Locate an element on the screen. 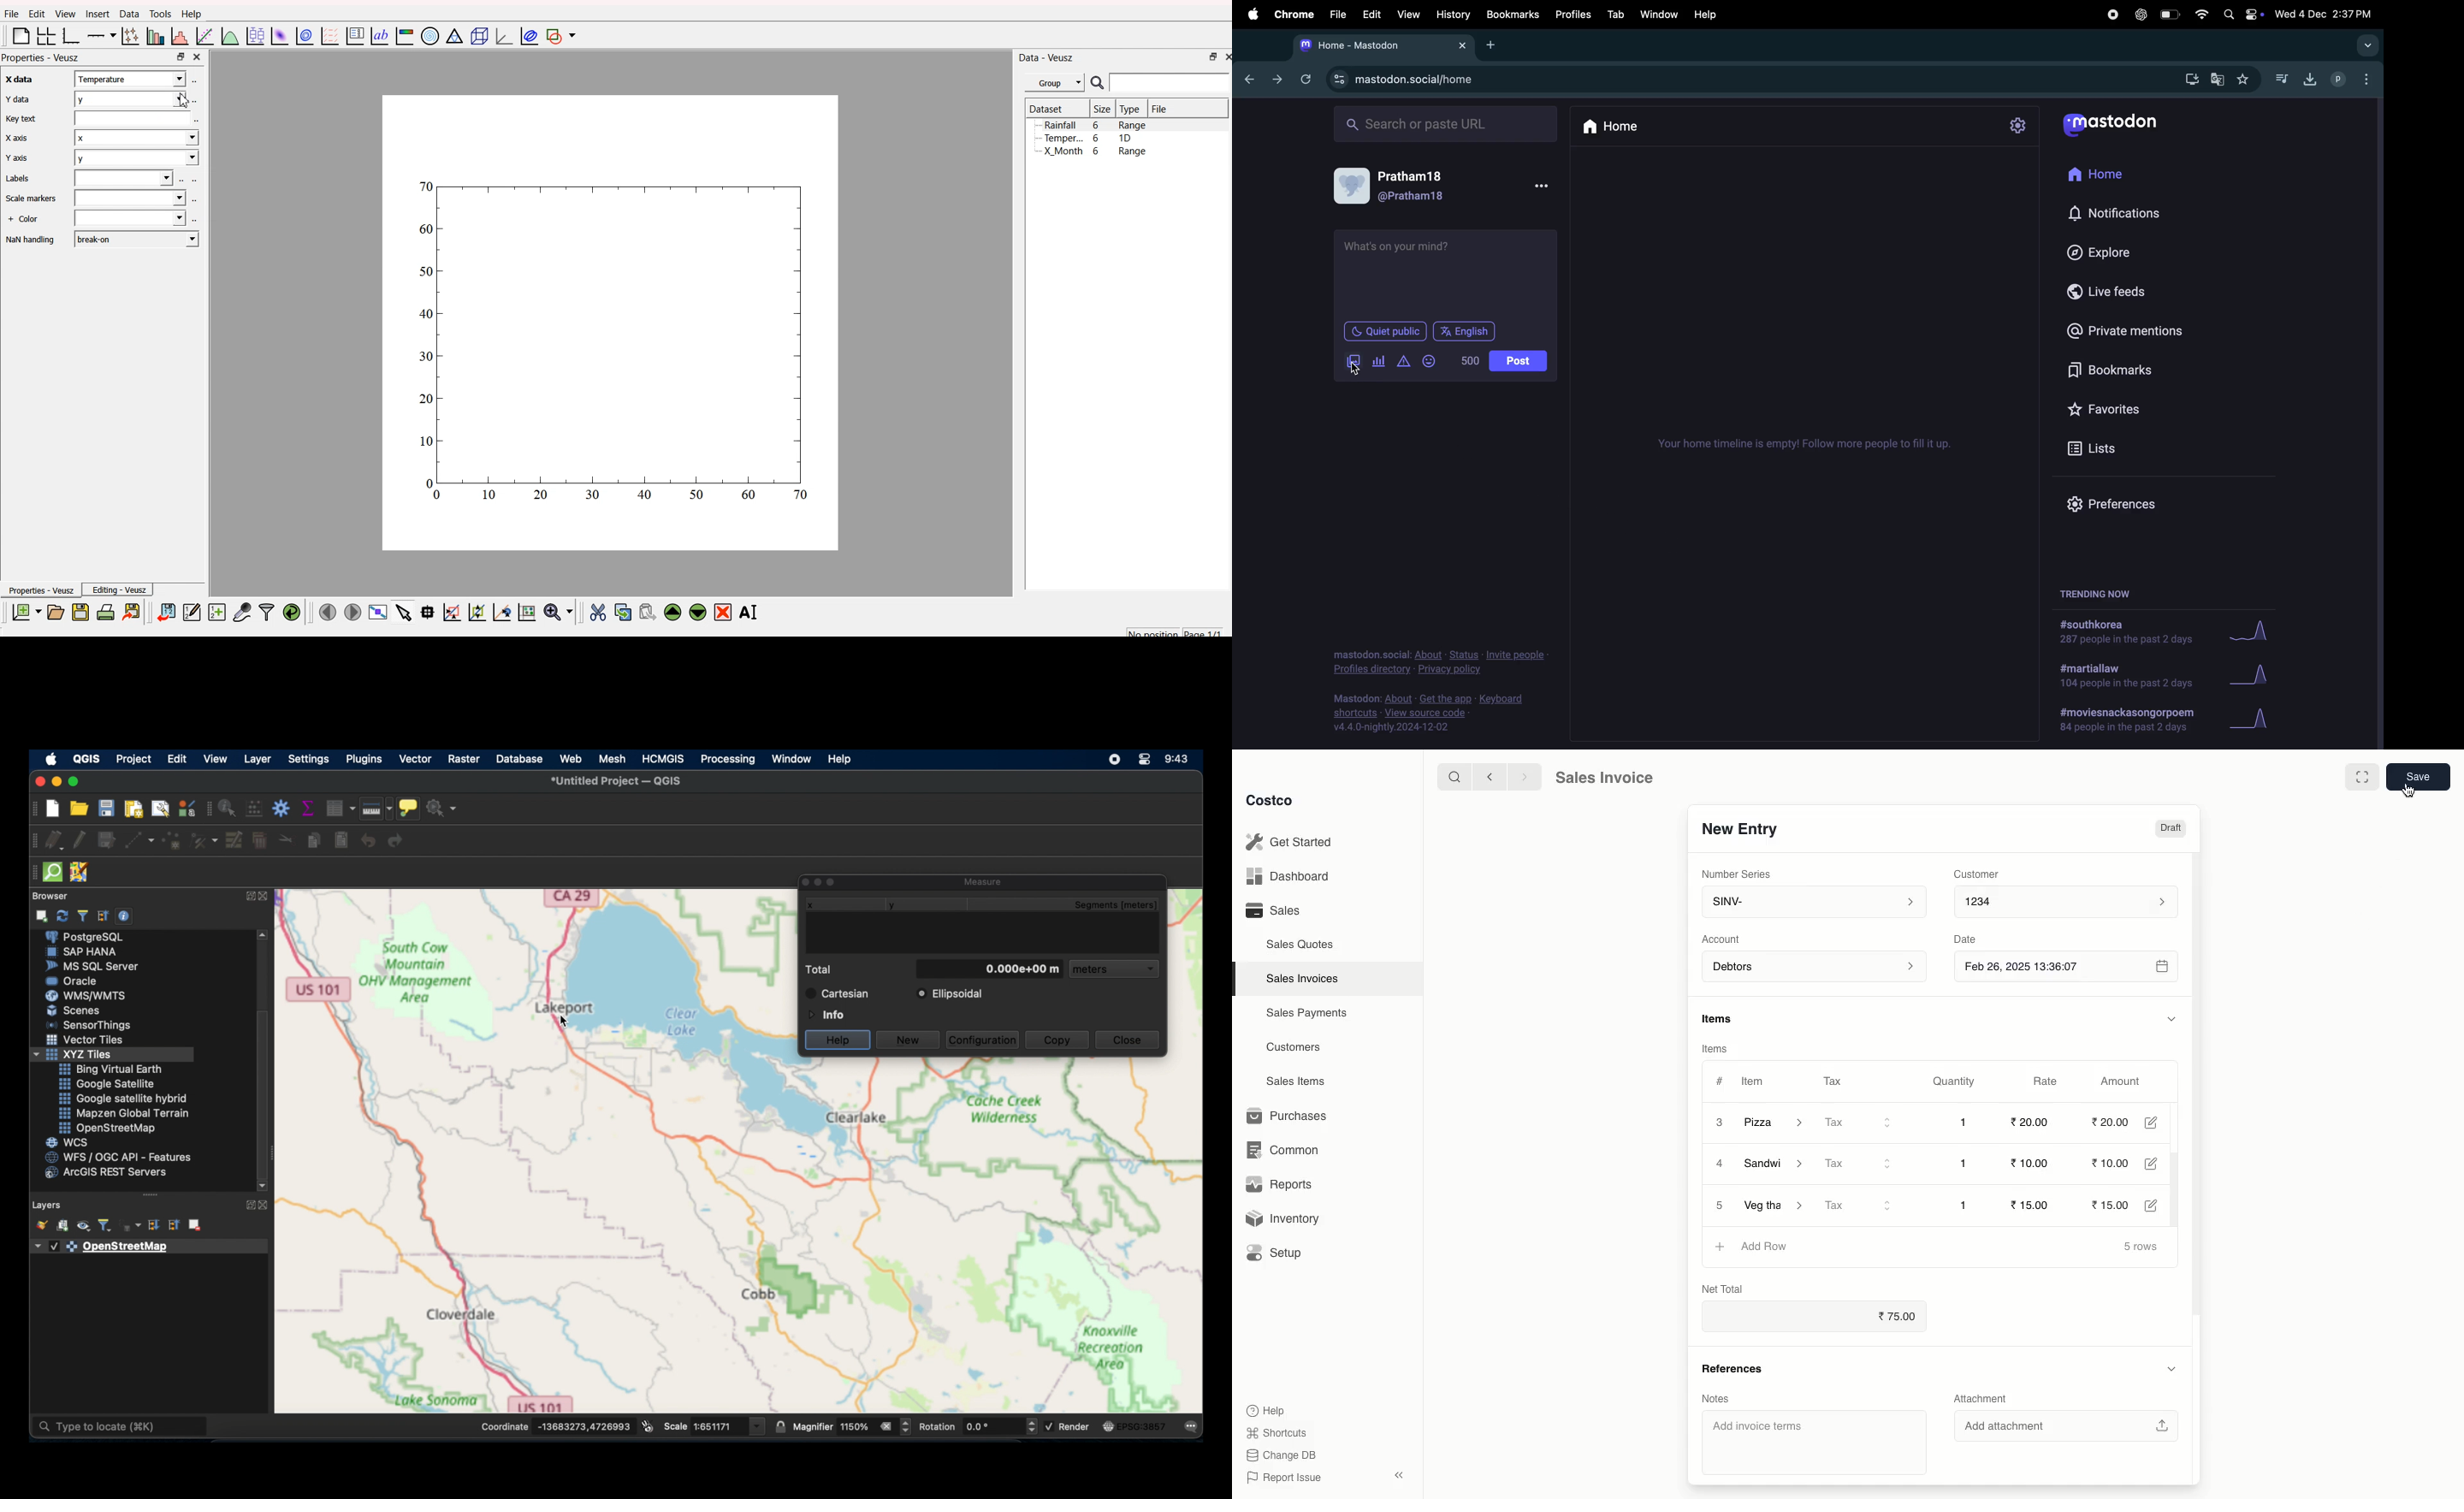  Costco is located at coordinates (1274, 801).